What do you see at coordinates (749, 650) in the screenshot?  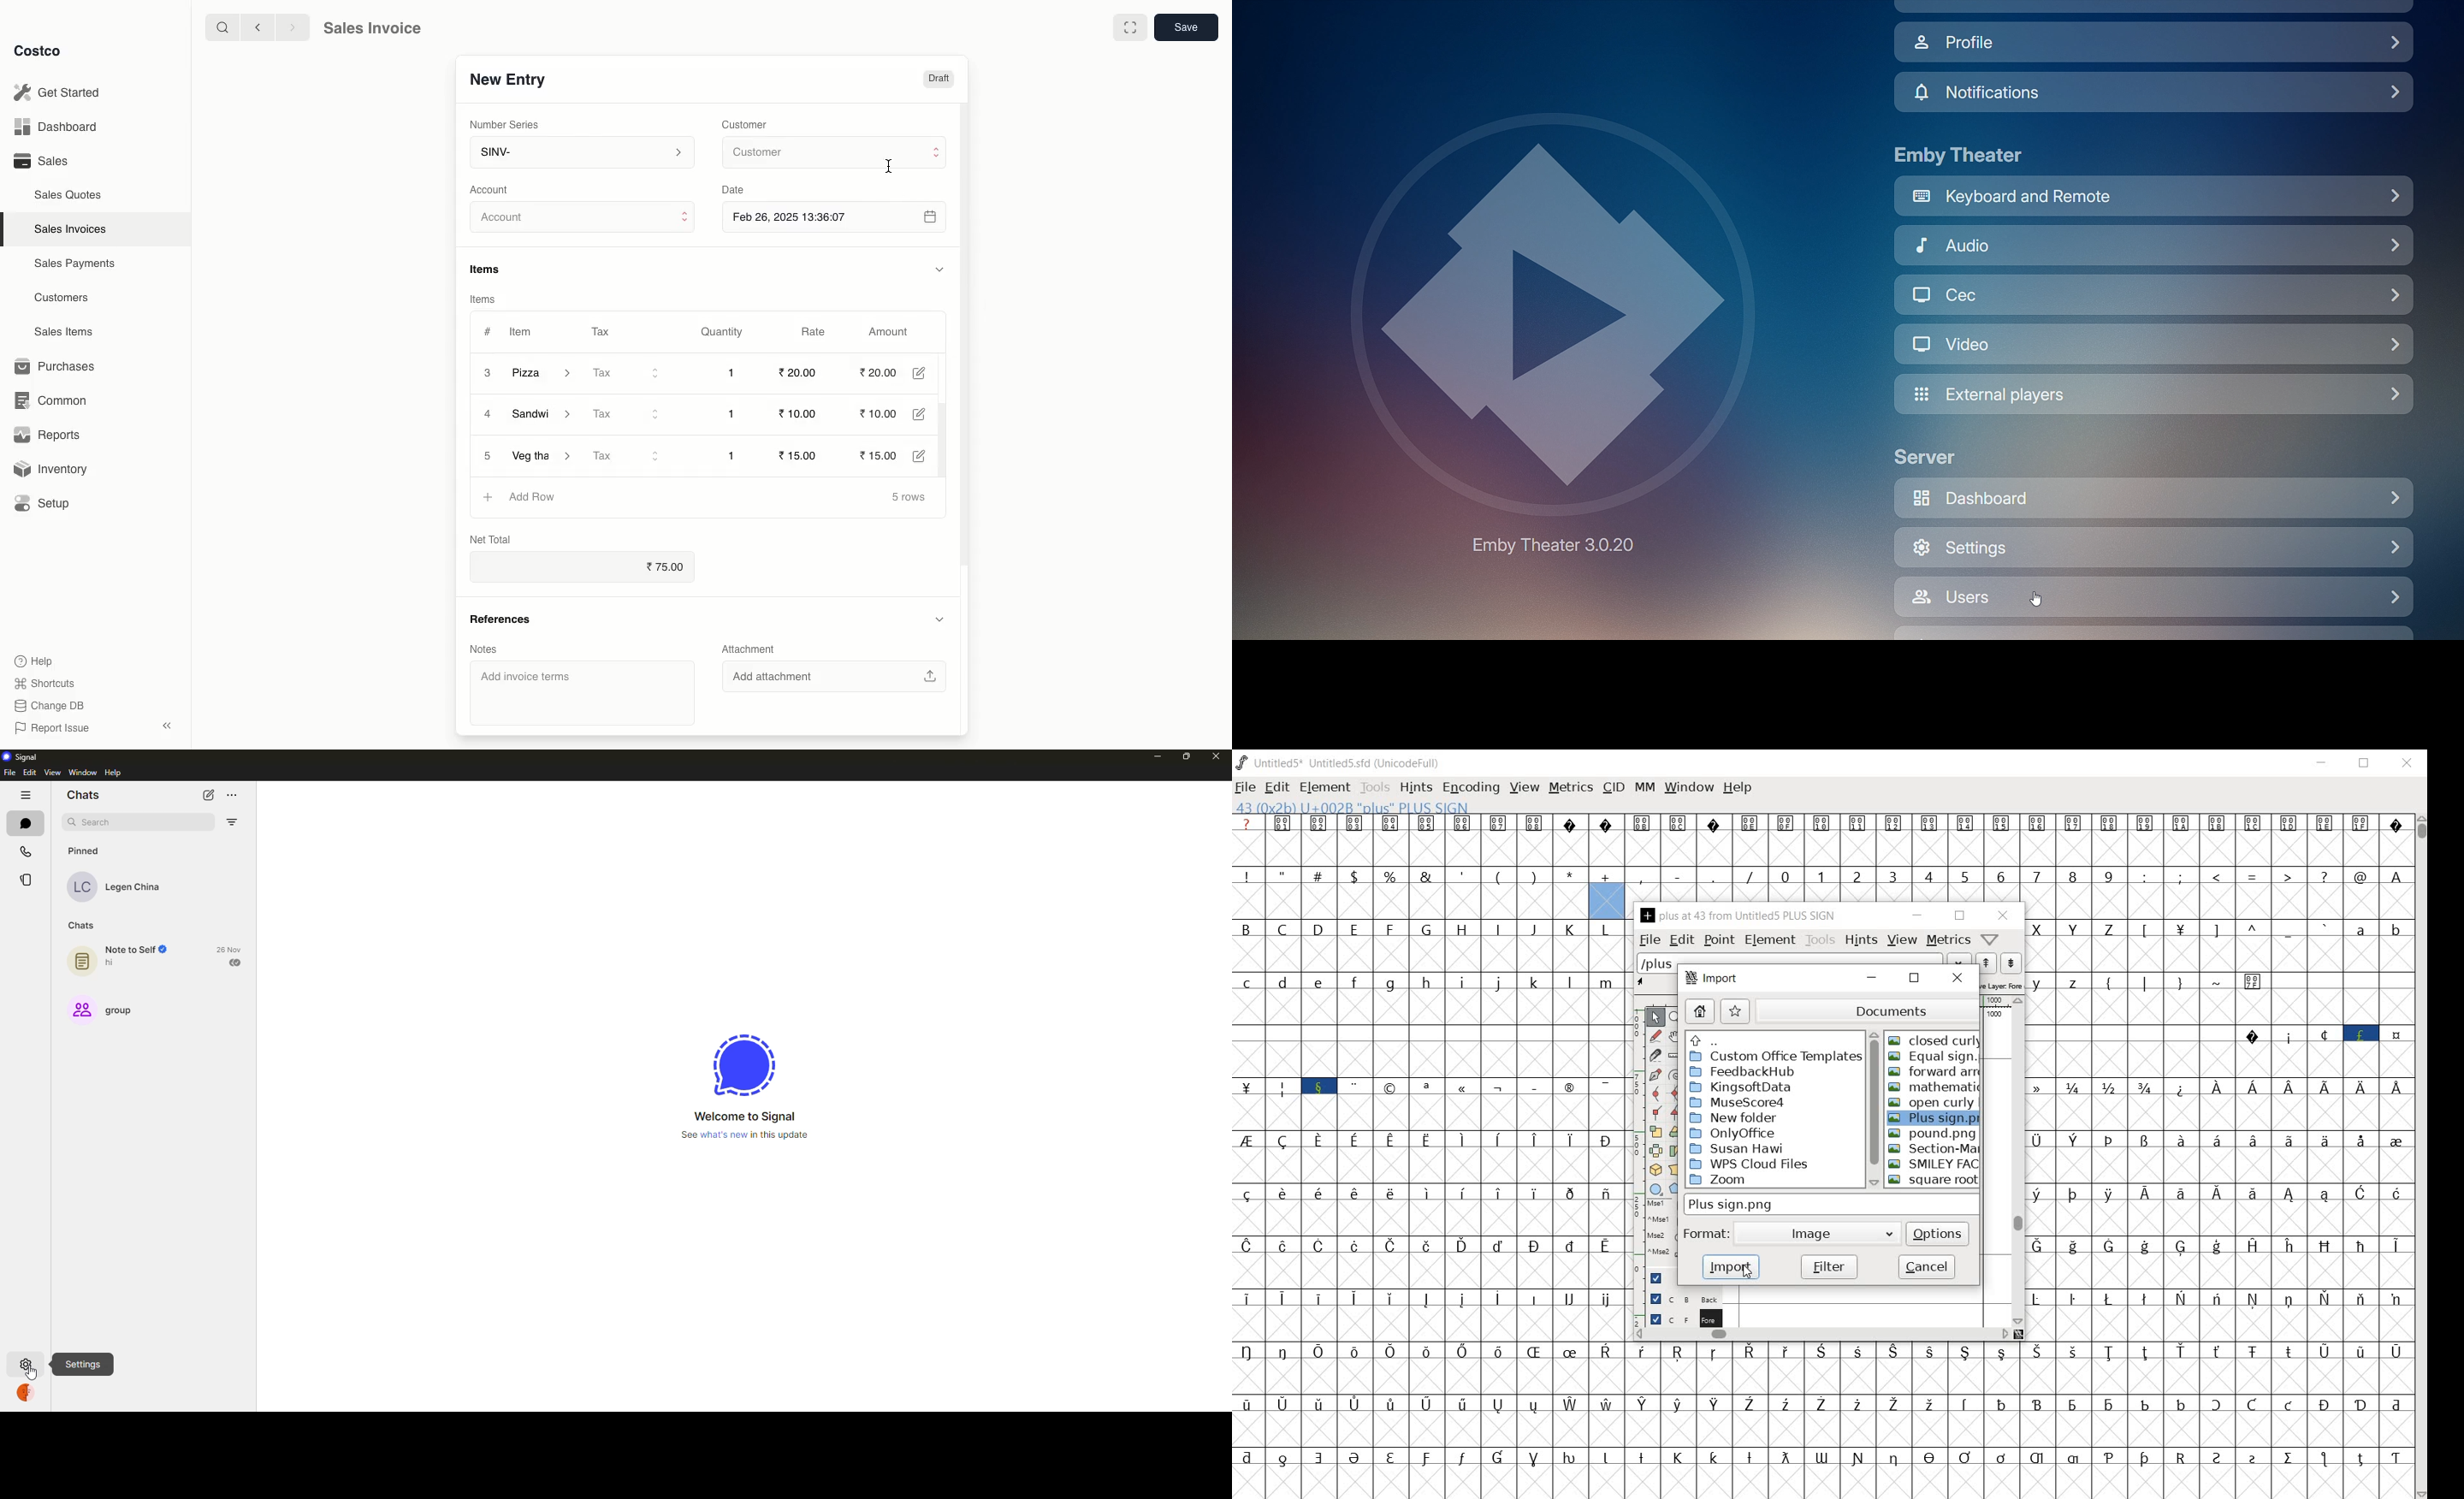 I see `Attachment` at bounding box center [749, 650].